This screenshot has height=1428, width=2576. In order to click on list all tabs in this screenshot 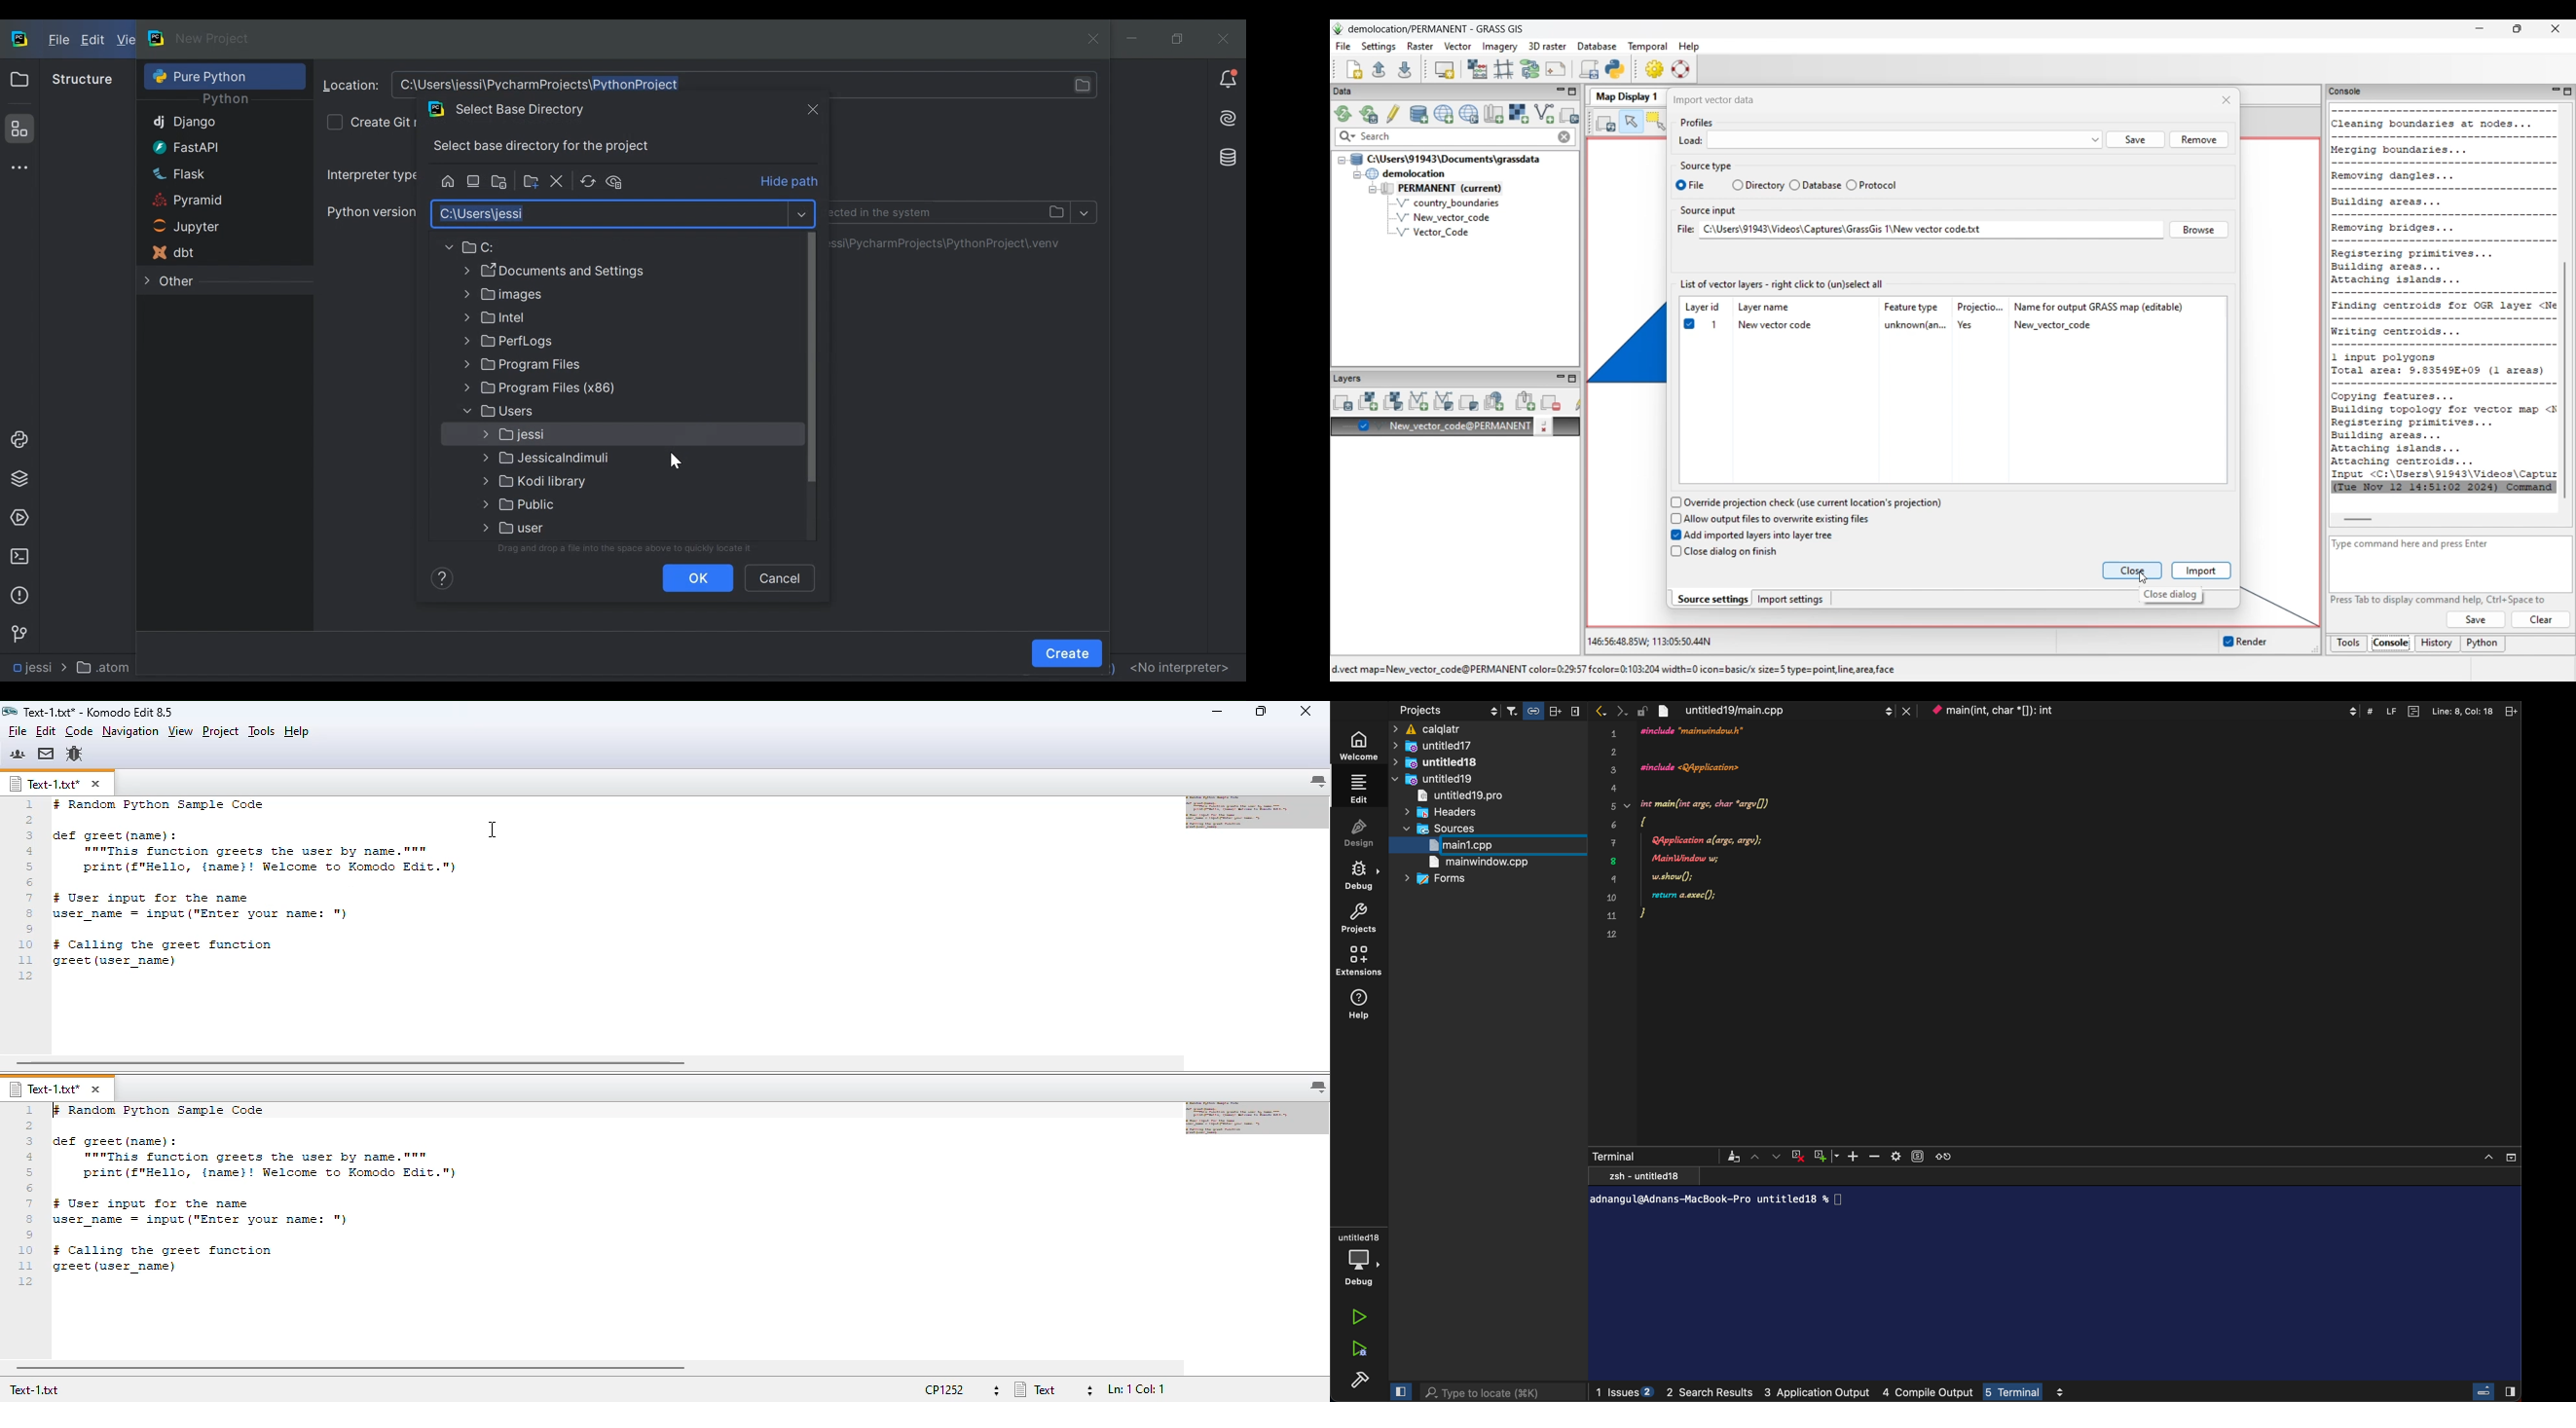, I will do `click(1318, 782)`.